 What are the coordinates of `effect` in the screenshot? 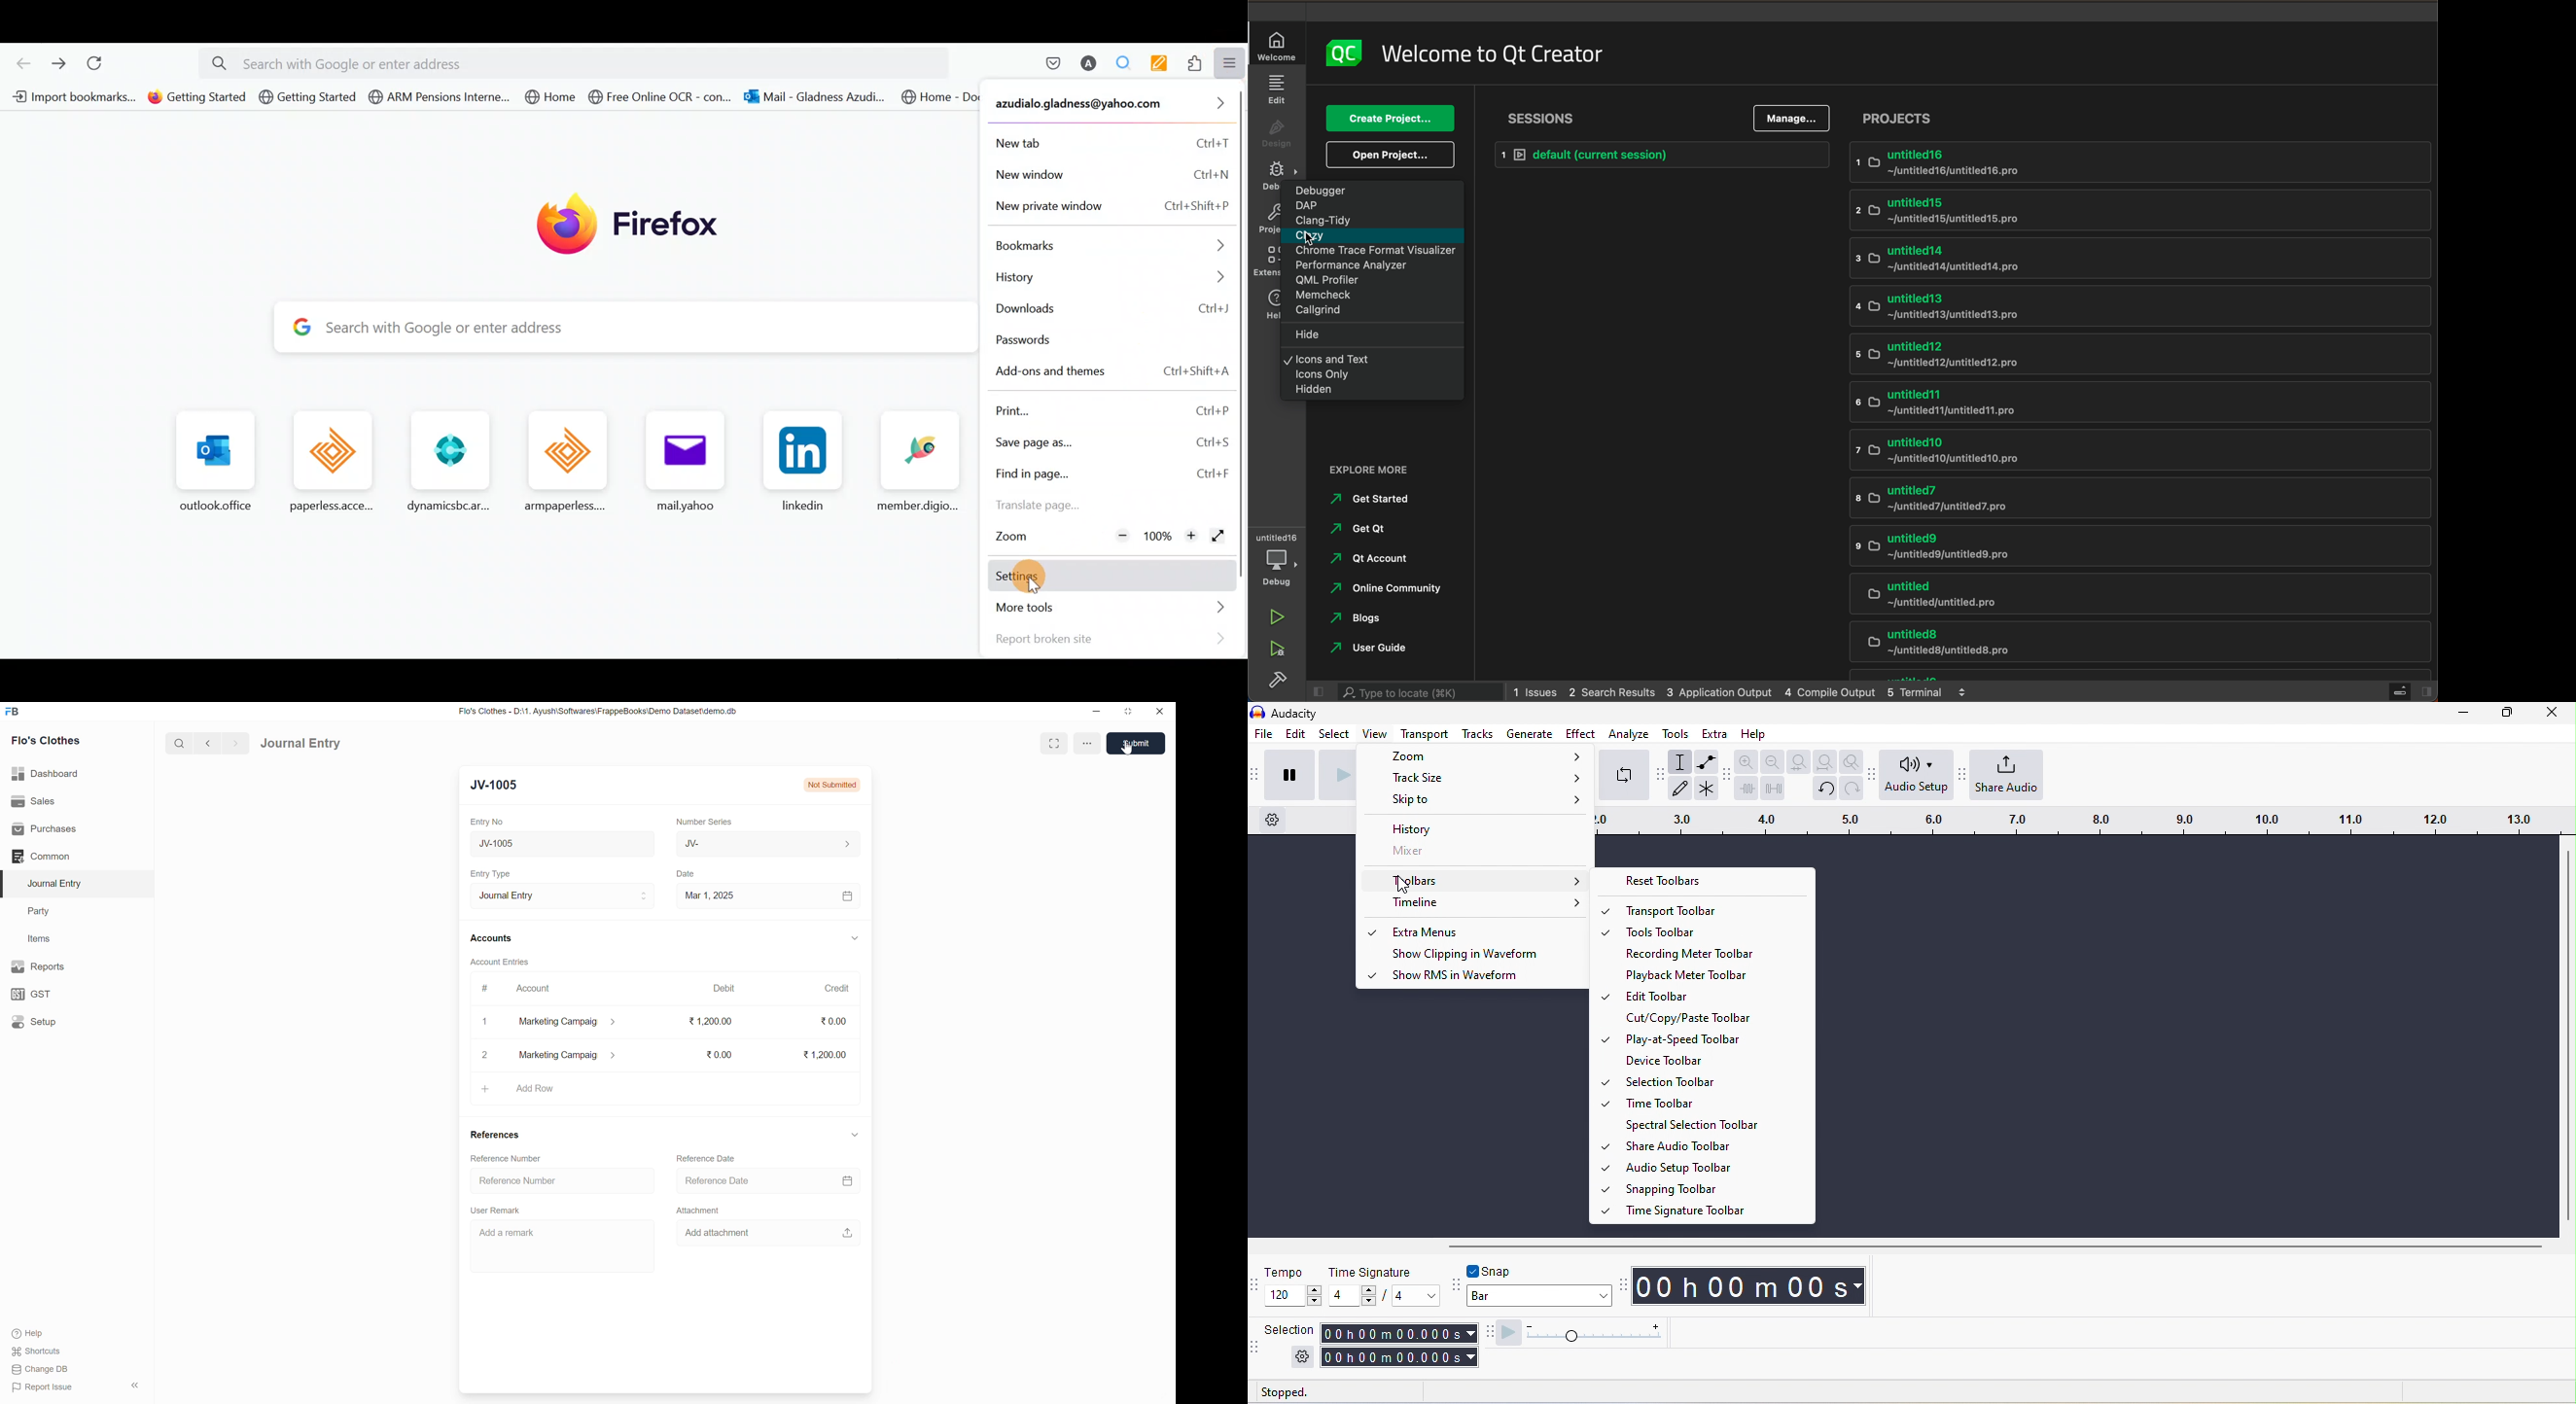 It's located at (1580, 733).